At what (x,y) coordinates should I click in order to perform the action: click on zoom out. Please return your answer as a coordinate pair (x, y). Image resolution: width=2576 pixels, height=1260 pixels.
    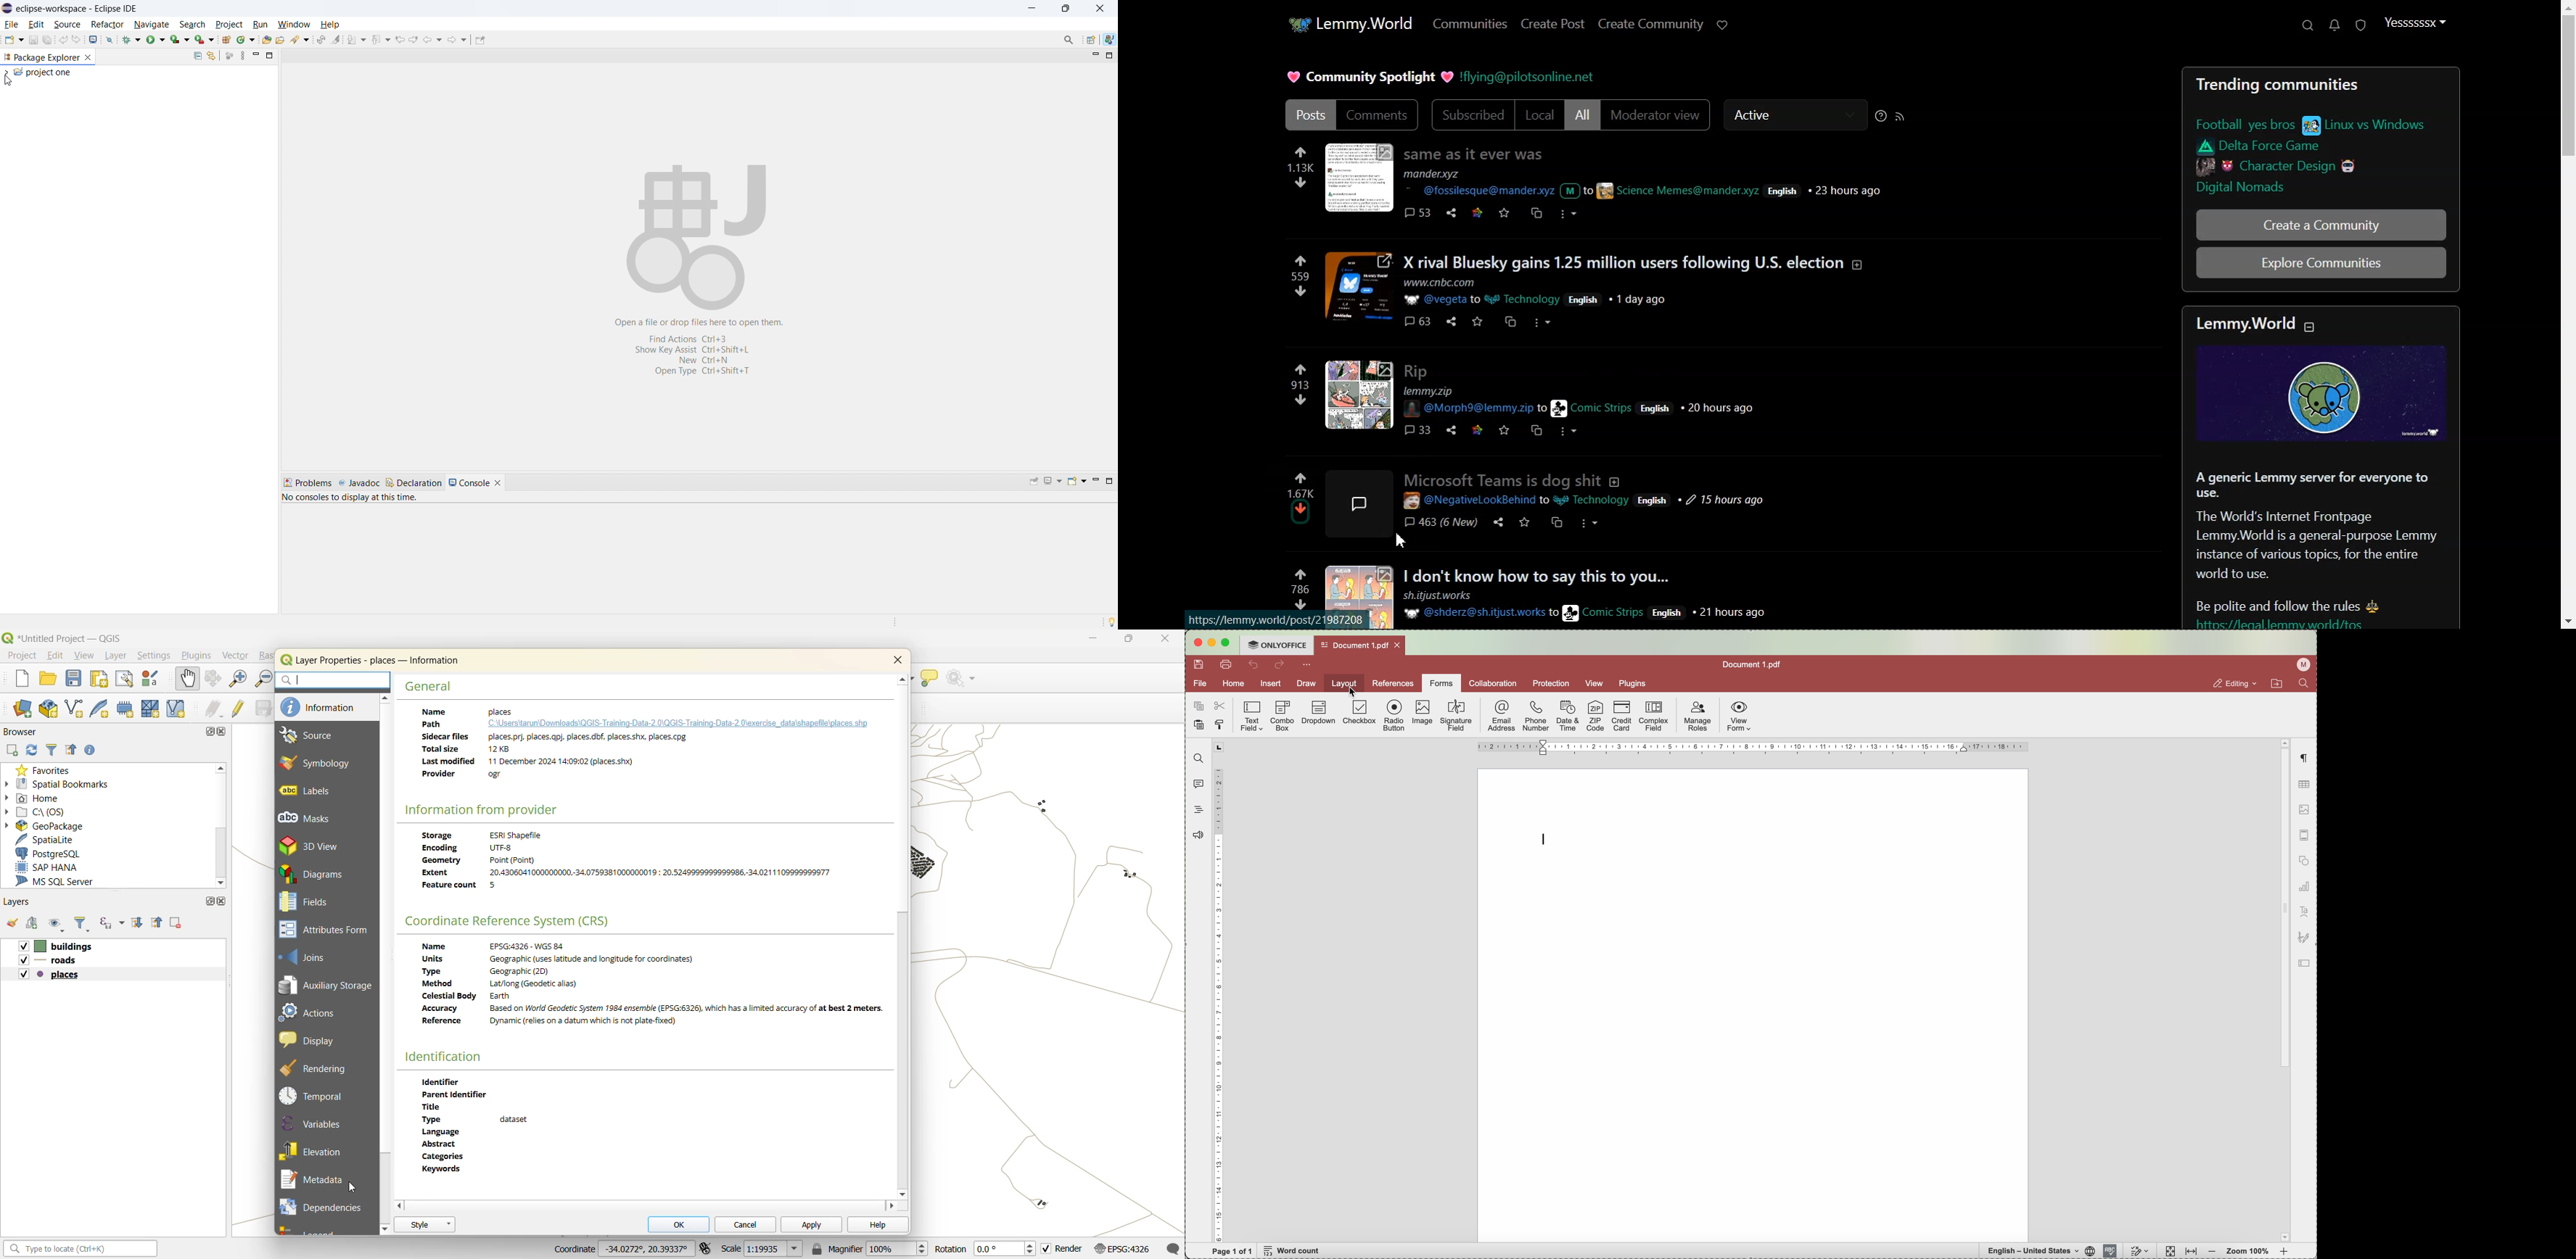
    Looking at the image, I should click on (2212, 1252).